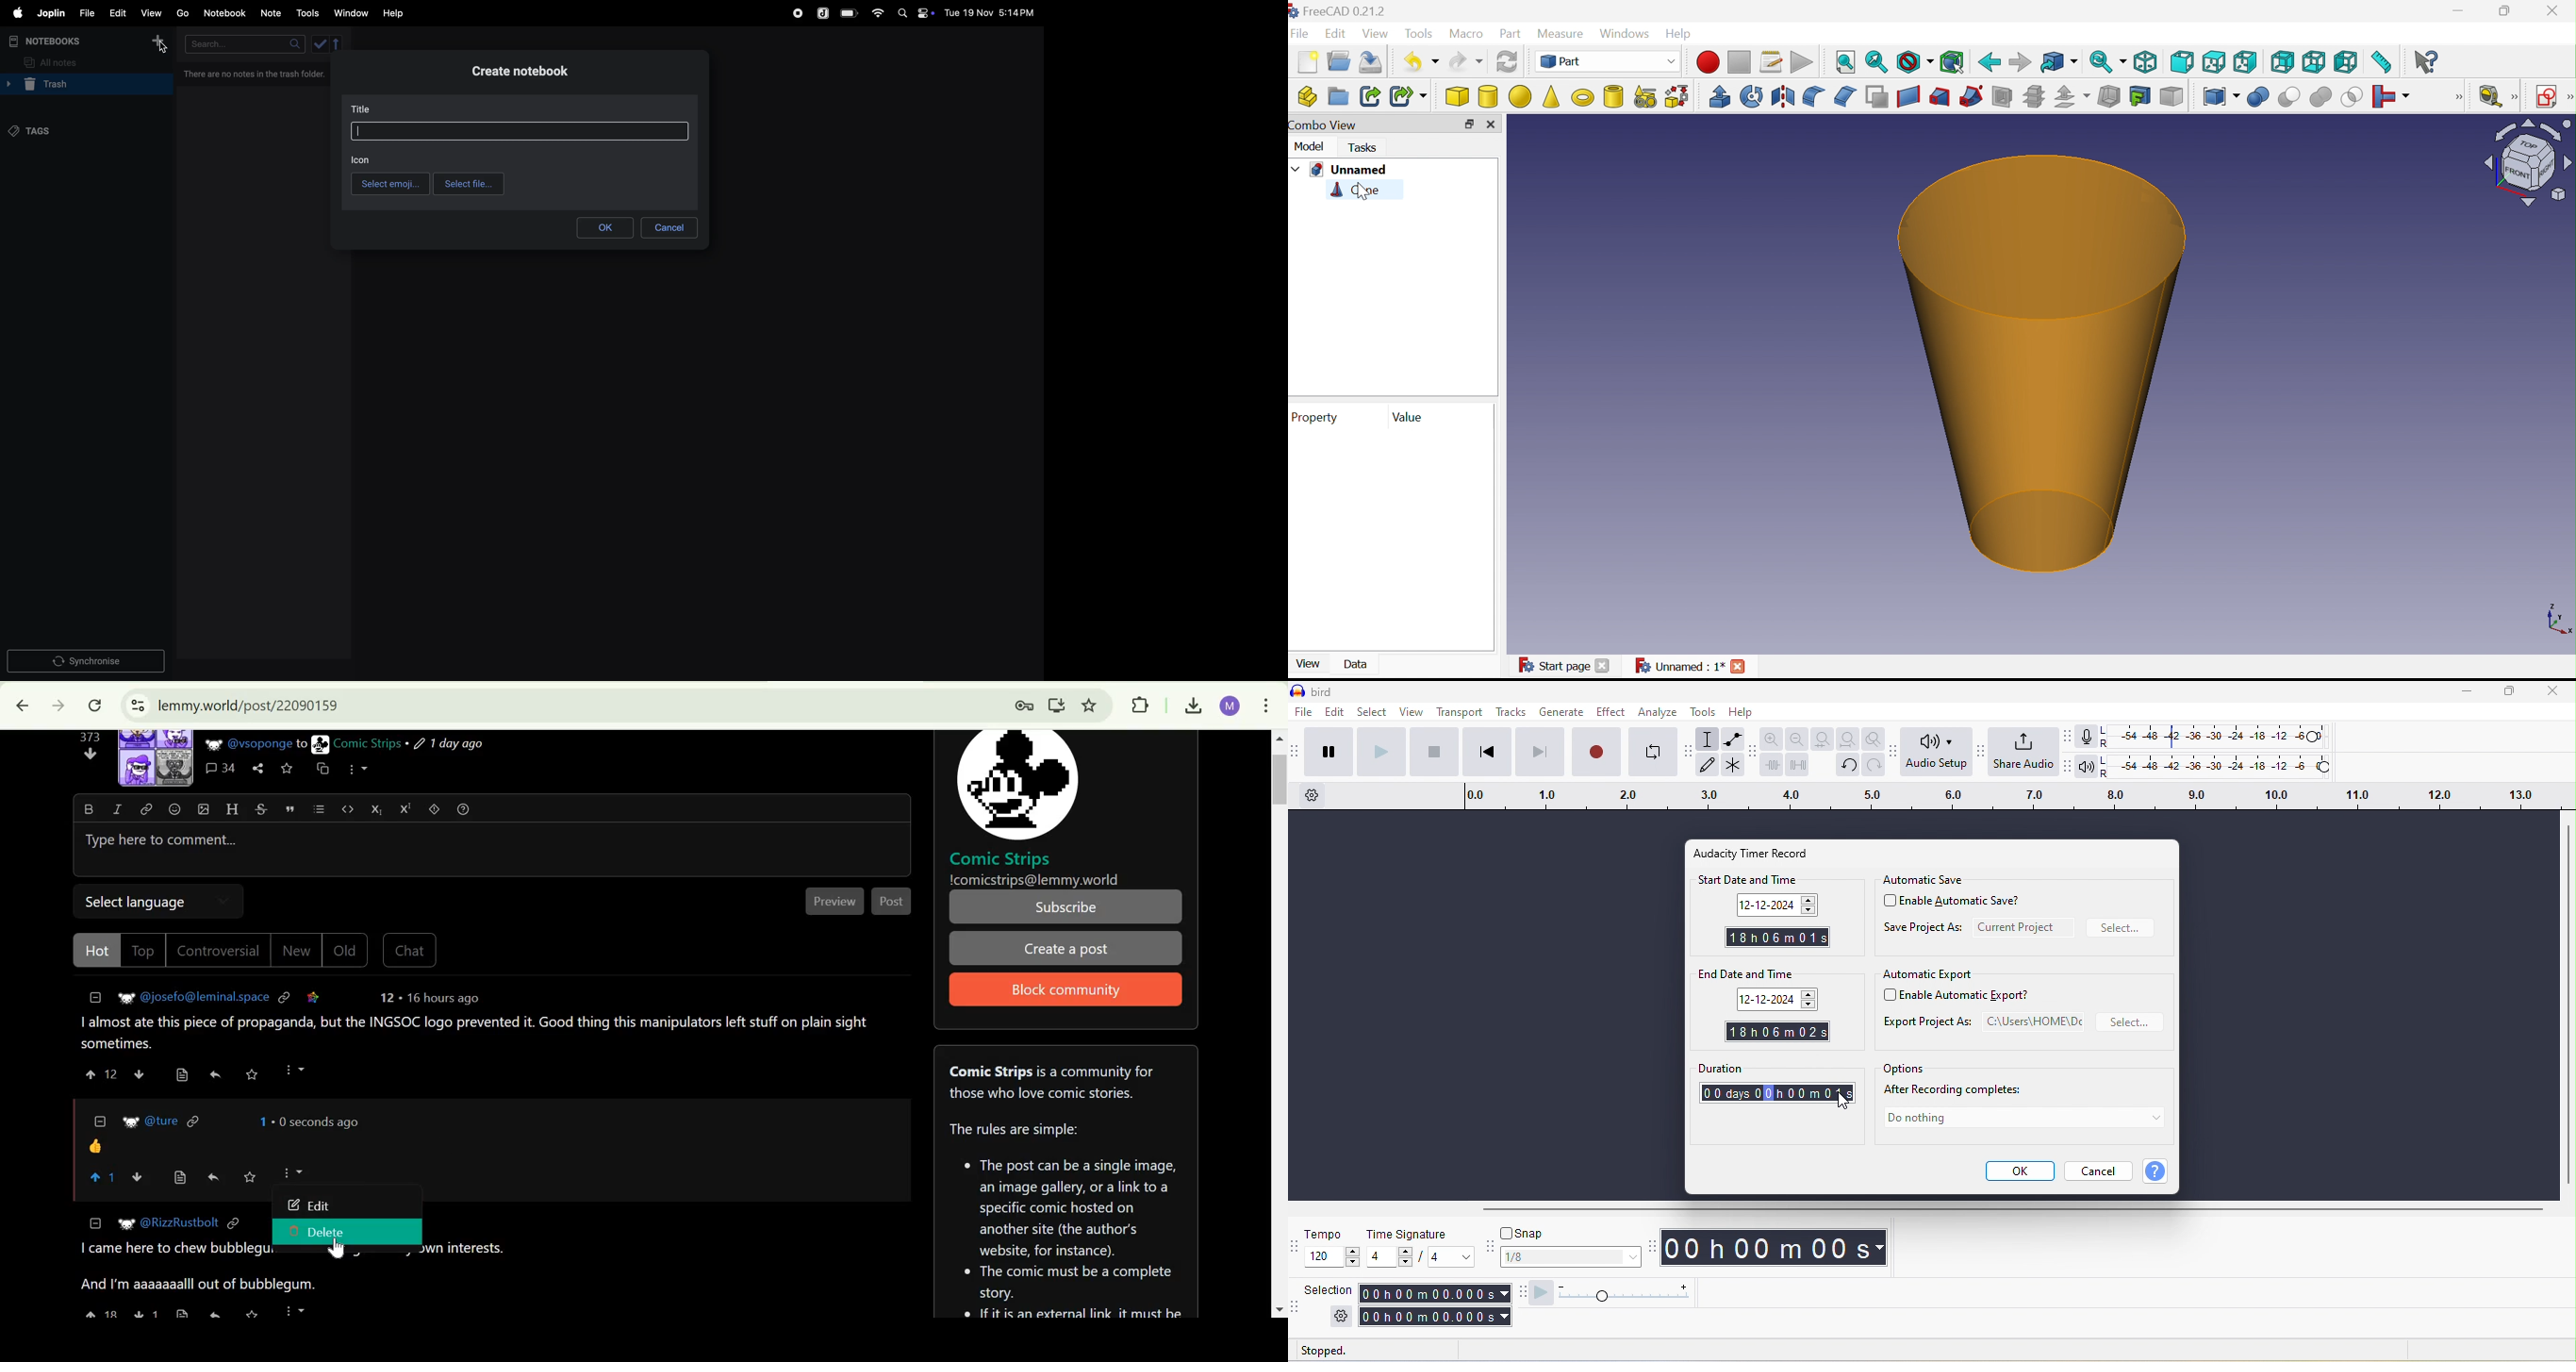 The image size is (2576, 1372). What do you see at coordinates (520, 131) in the screenshot?
I see `textbox` at bounding box center [520, 131].